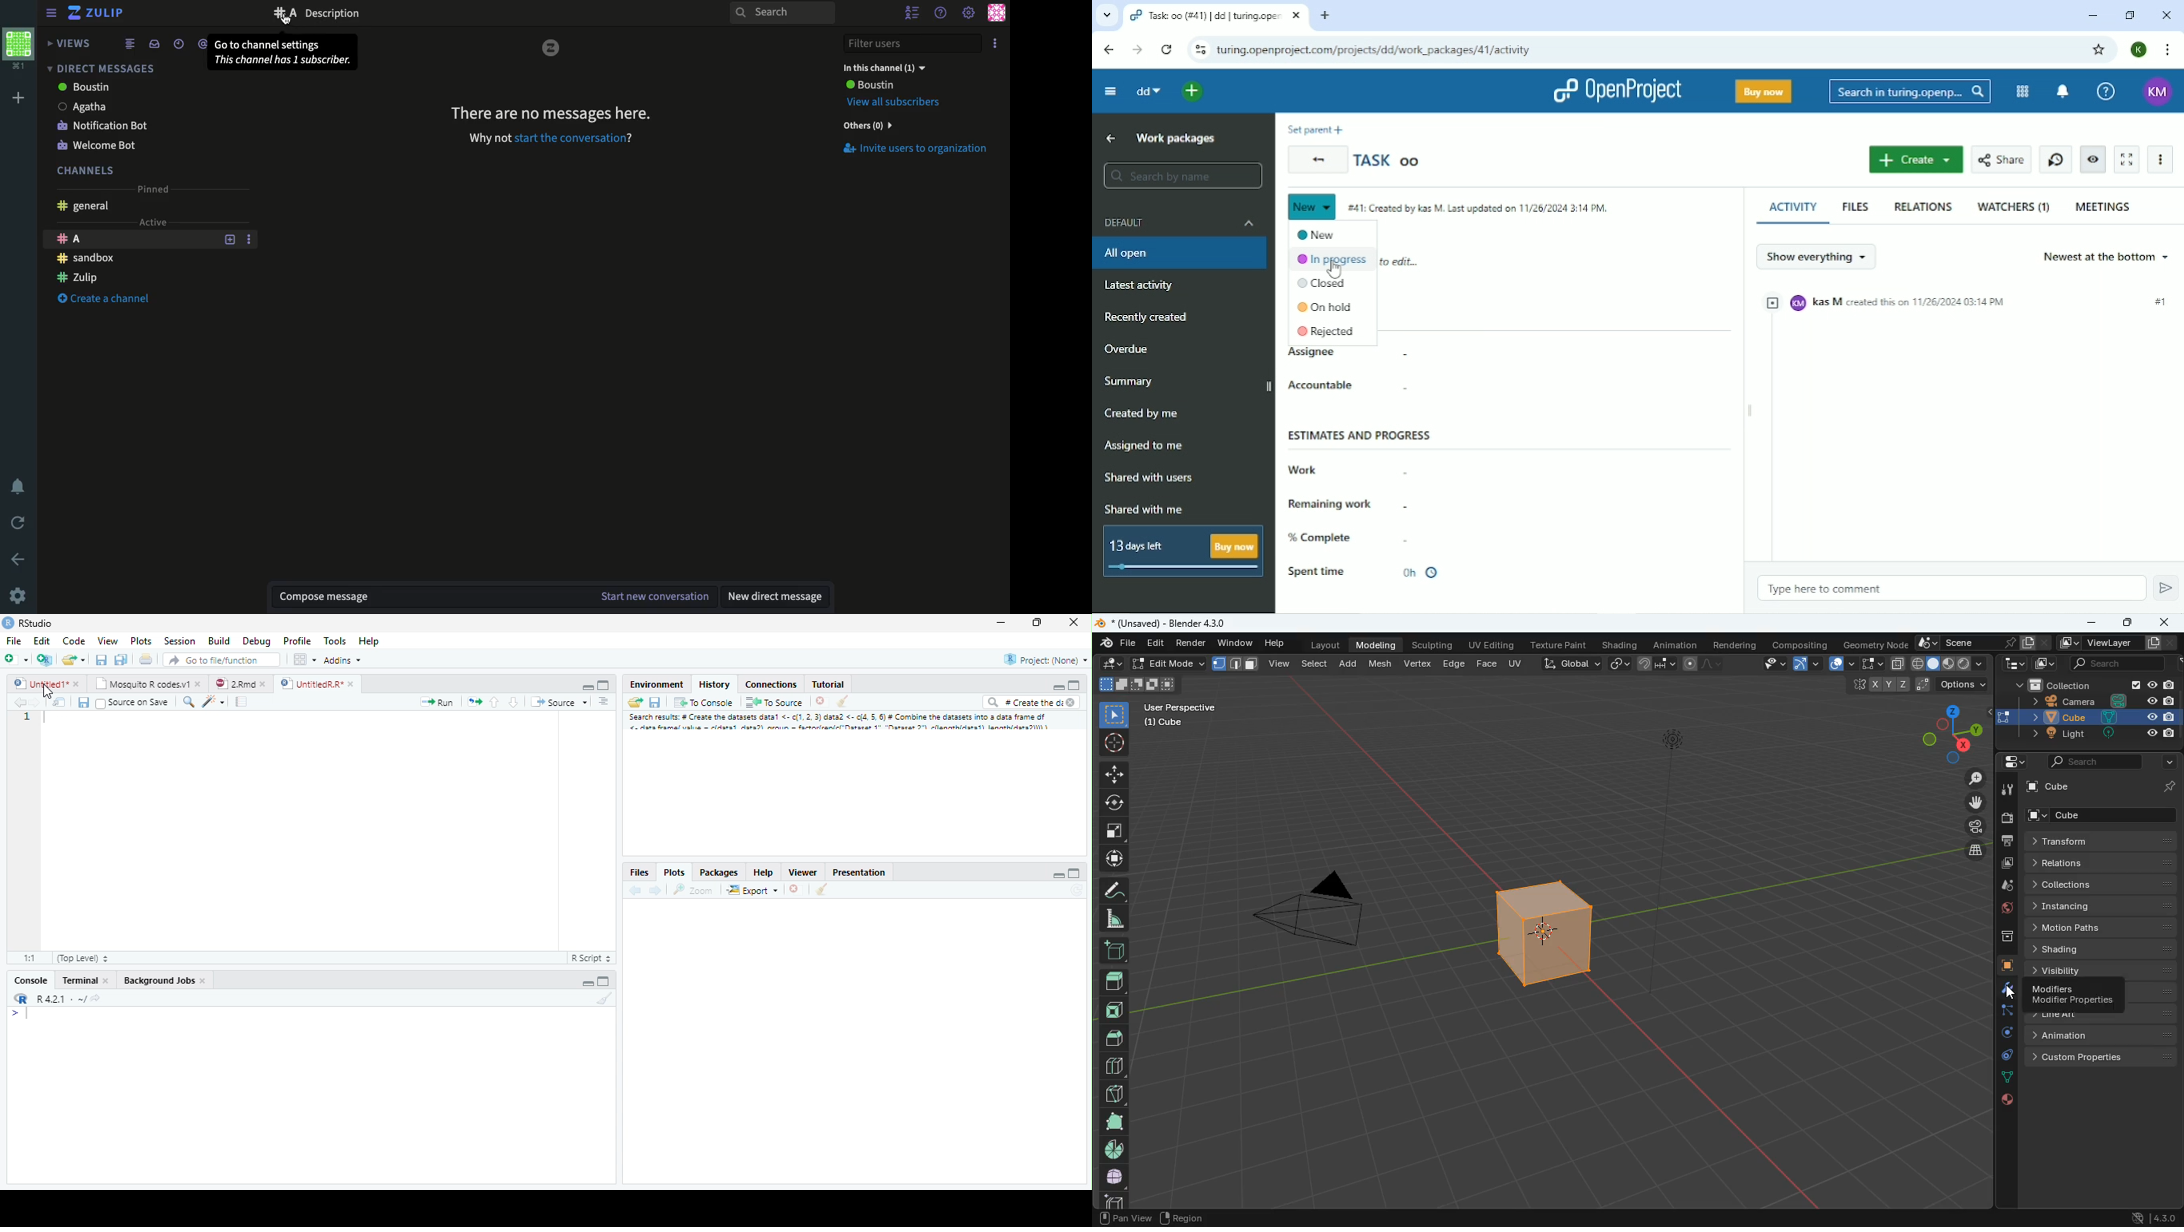 The height and width of the screenshot is (1232, 2184). Describe the element at coordinates (1110, 1202) in the screenshot. I see `cube` at that location.